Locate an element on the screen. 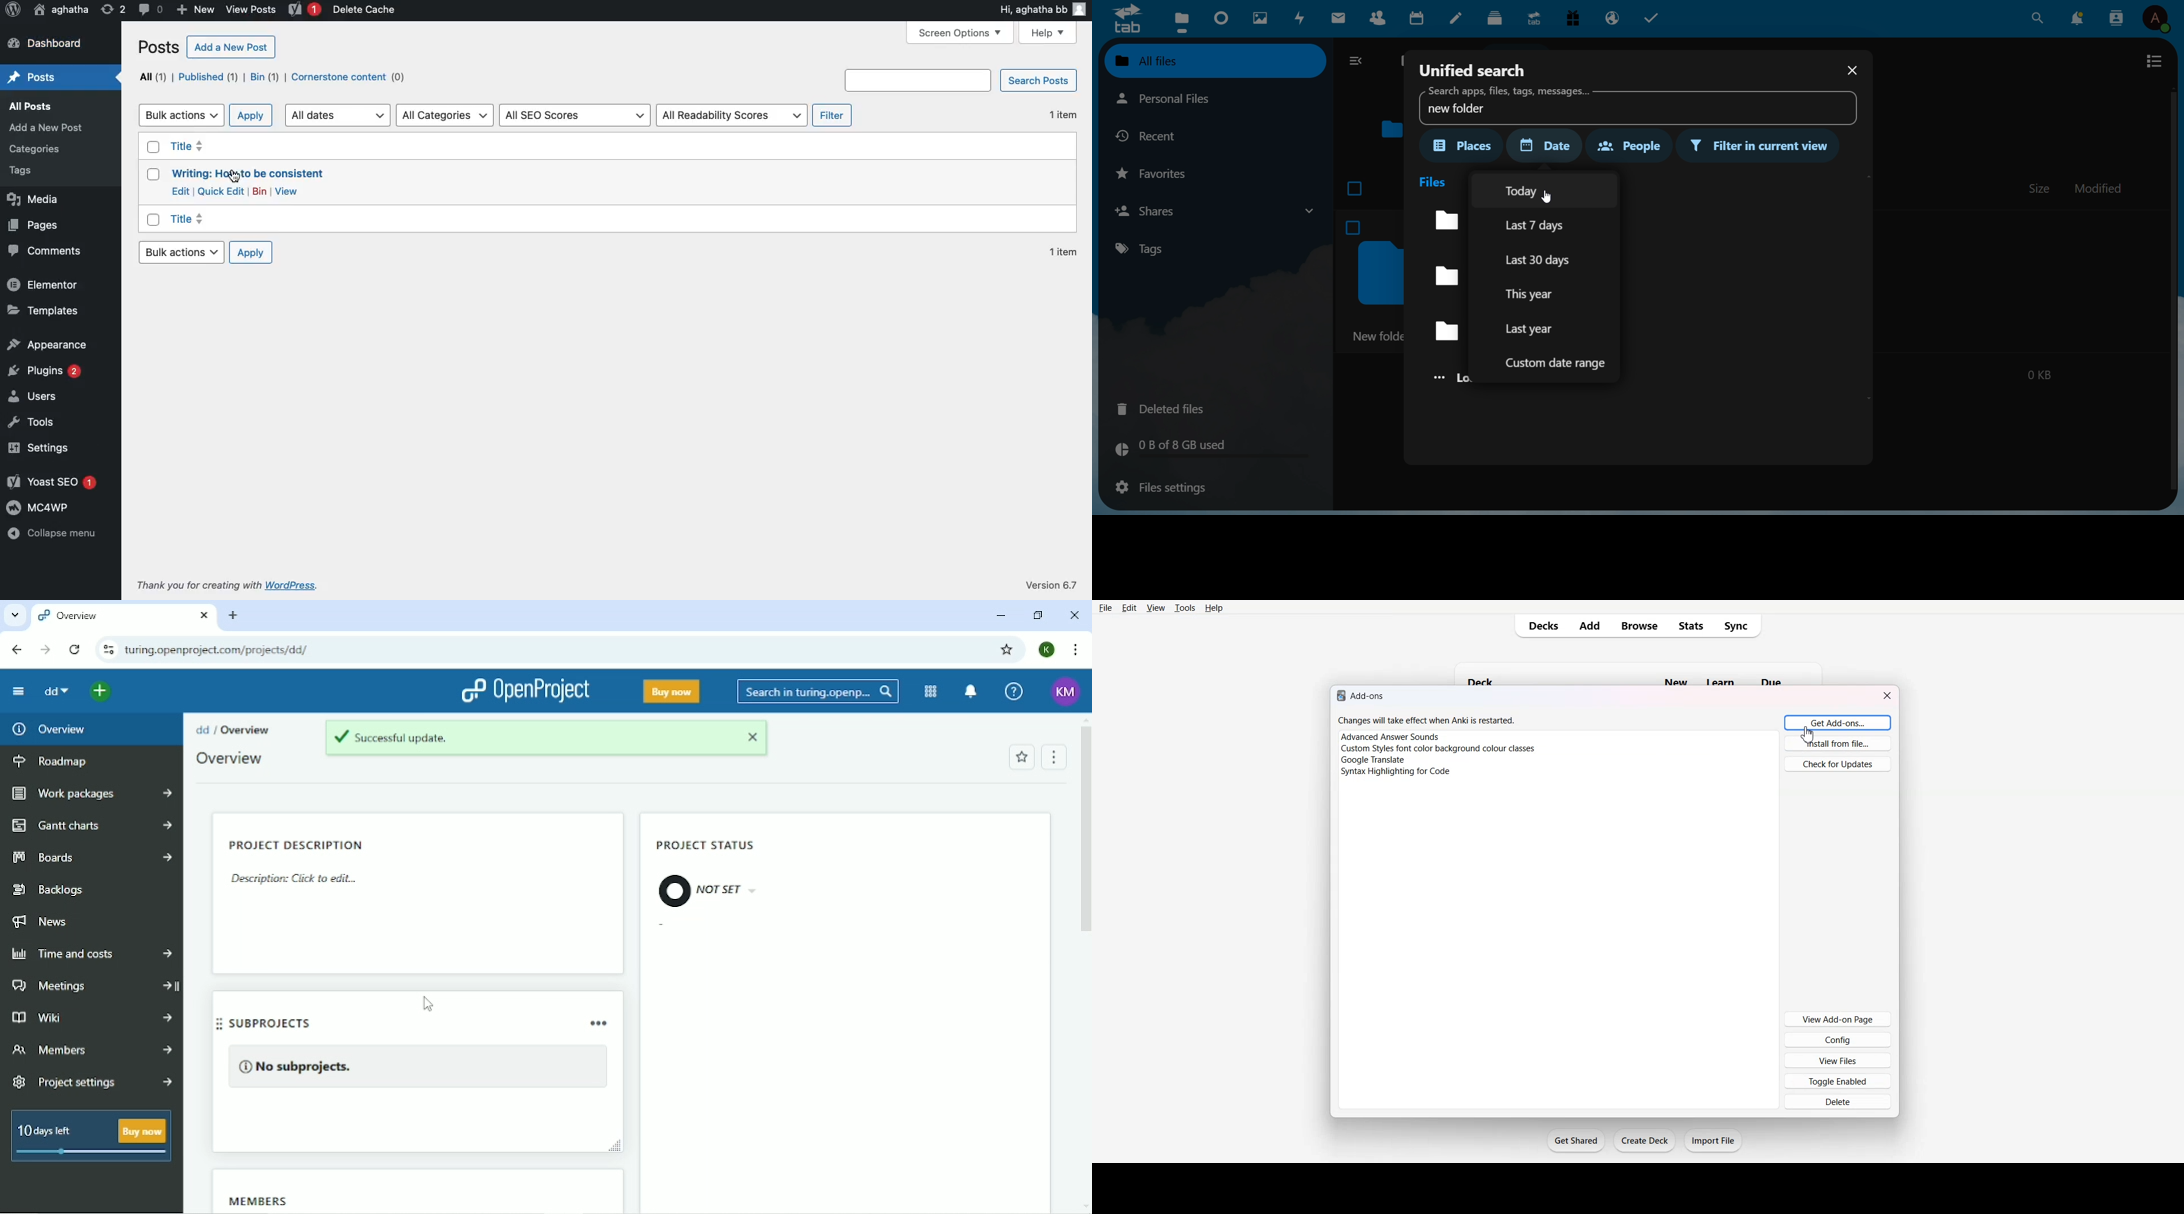 The width and height of the screenshot is (2184, 1232). Wordpress logo is located at coordinates (11, 9).